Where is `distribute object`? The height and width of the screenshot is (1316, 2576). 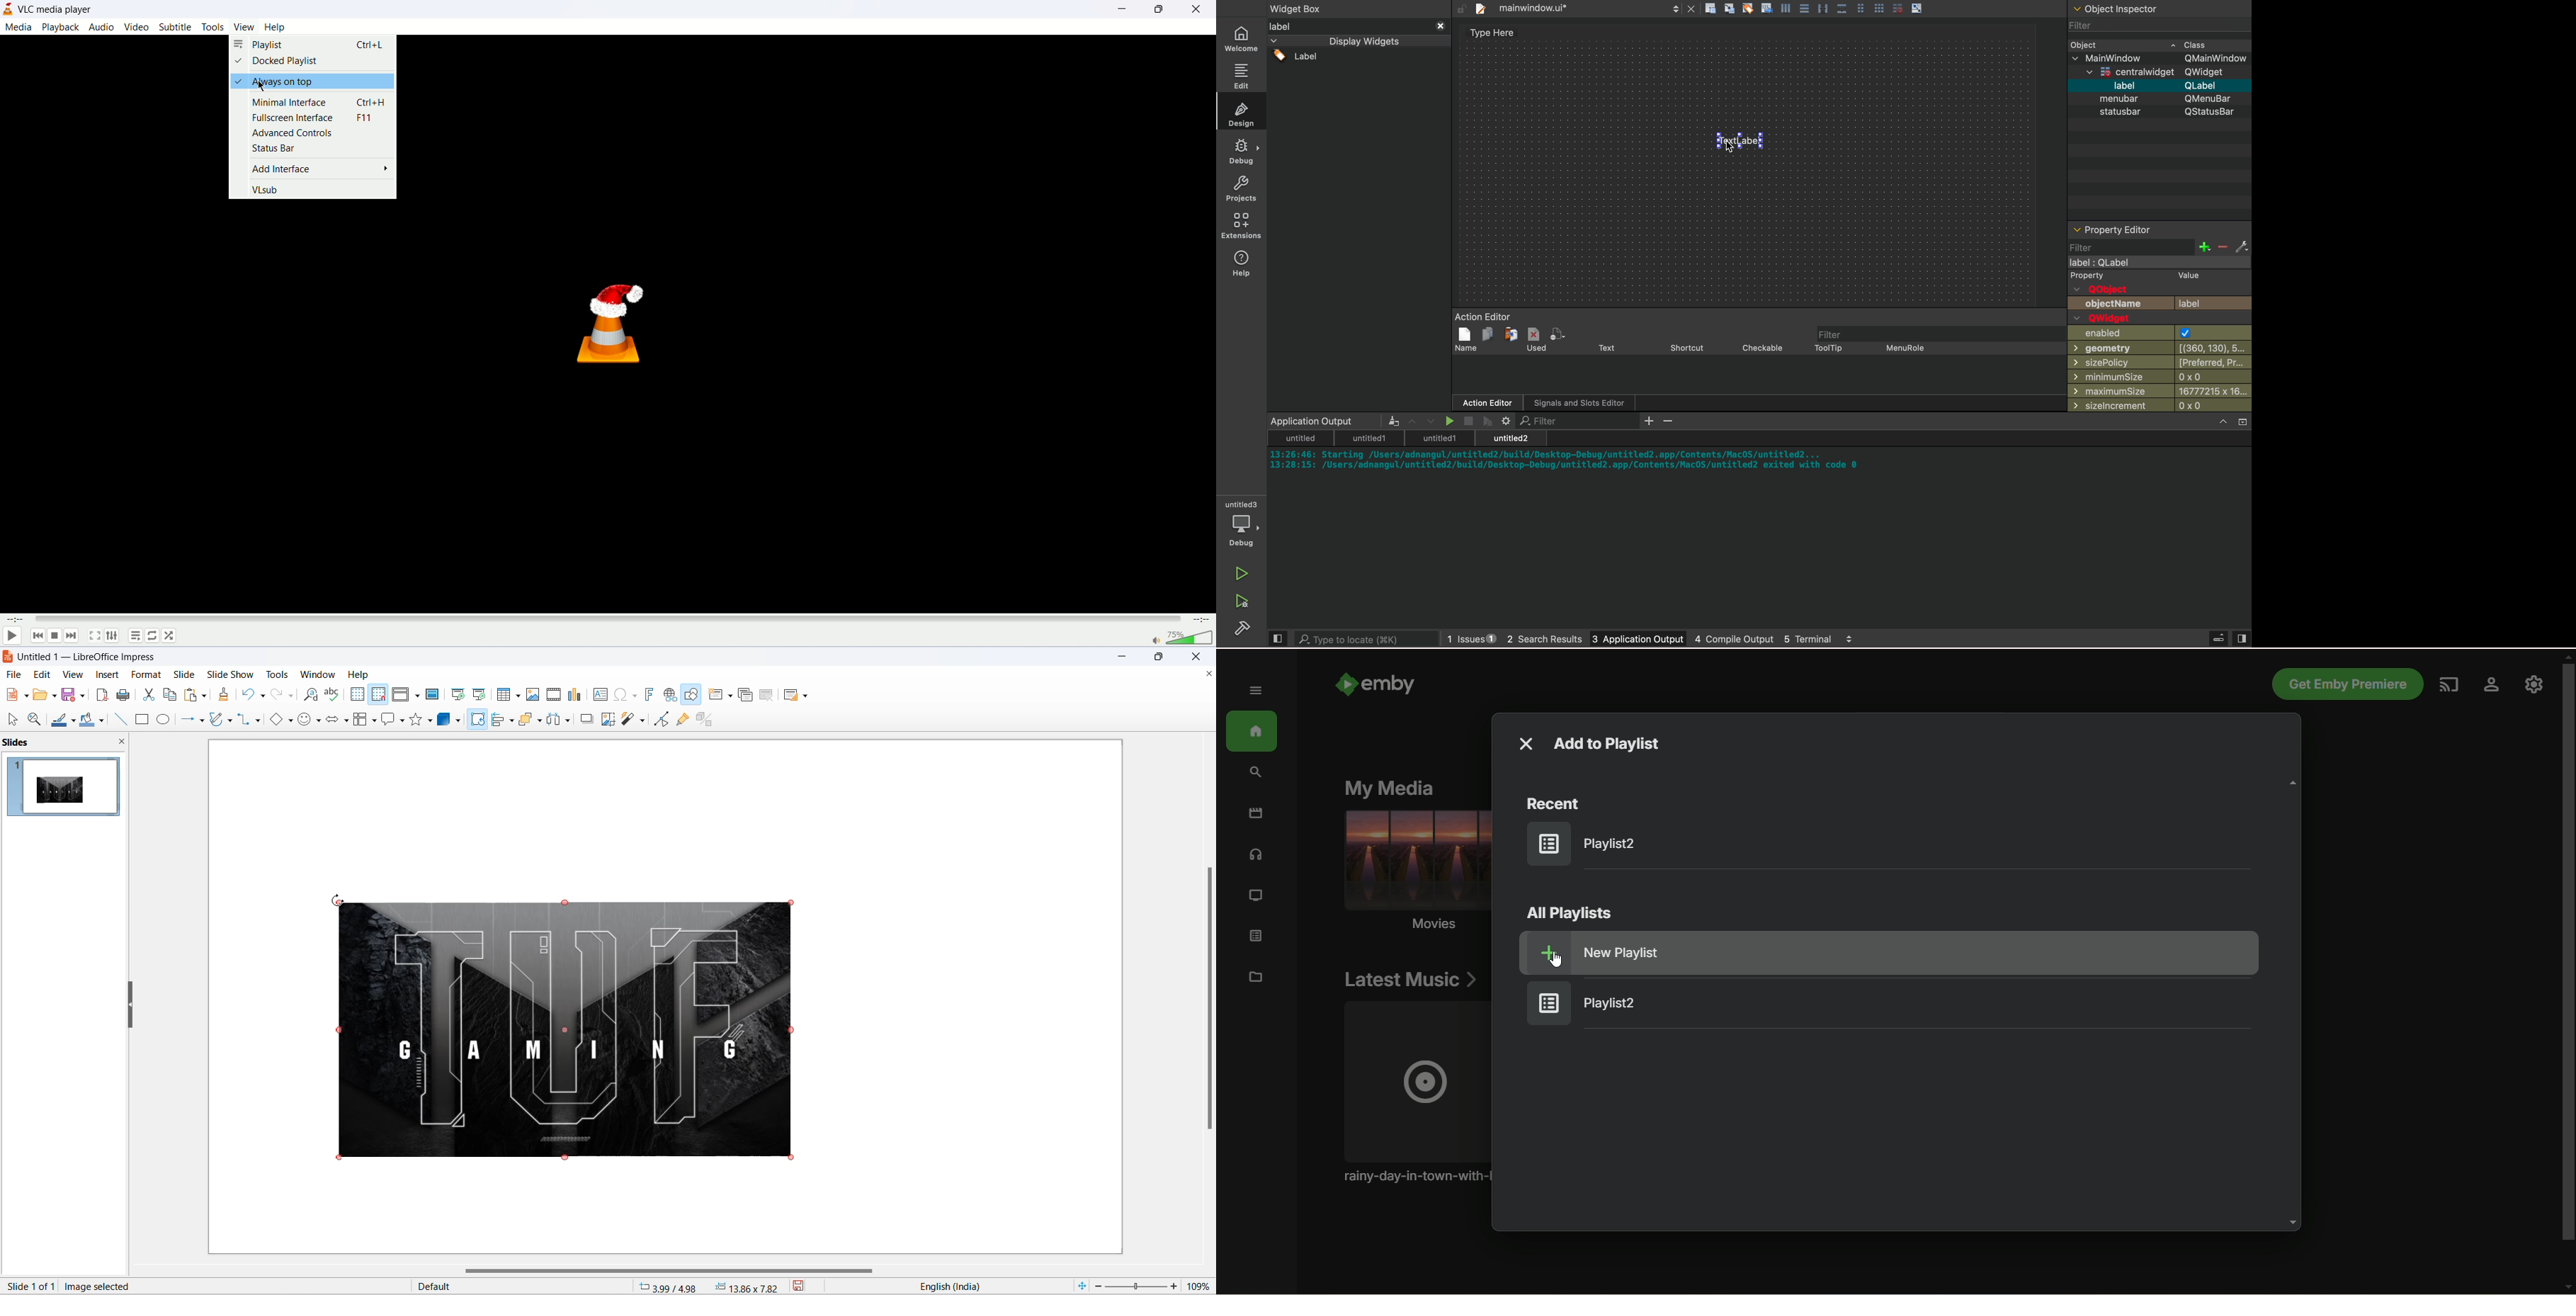
distribute object is located at coordinates (571, 722).